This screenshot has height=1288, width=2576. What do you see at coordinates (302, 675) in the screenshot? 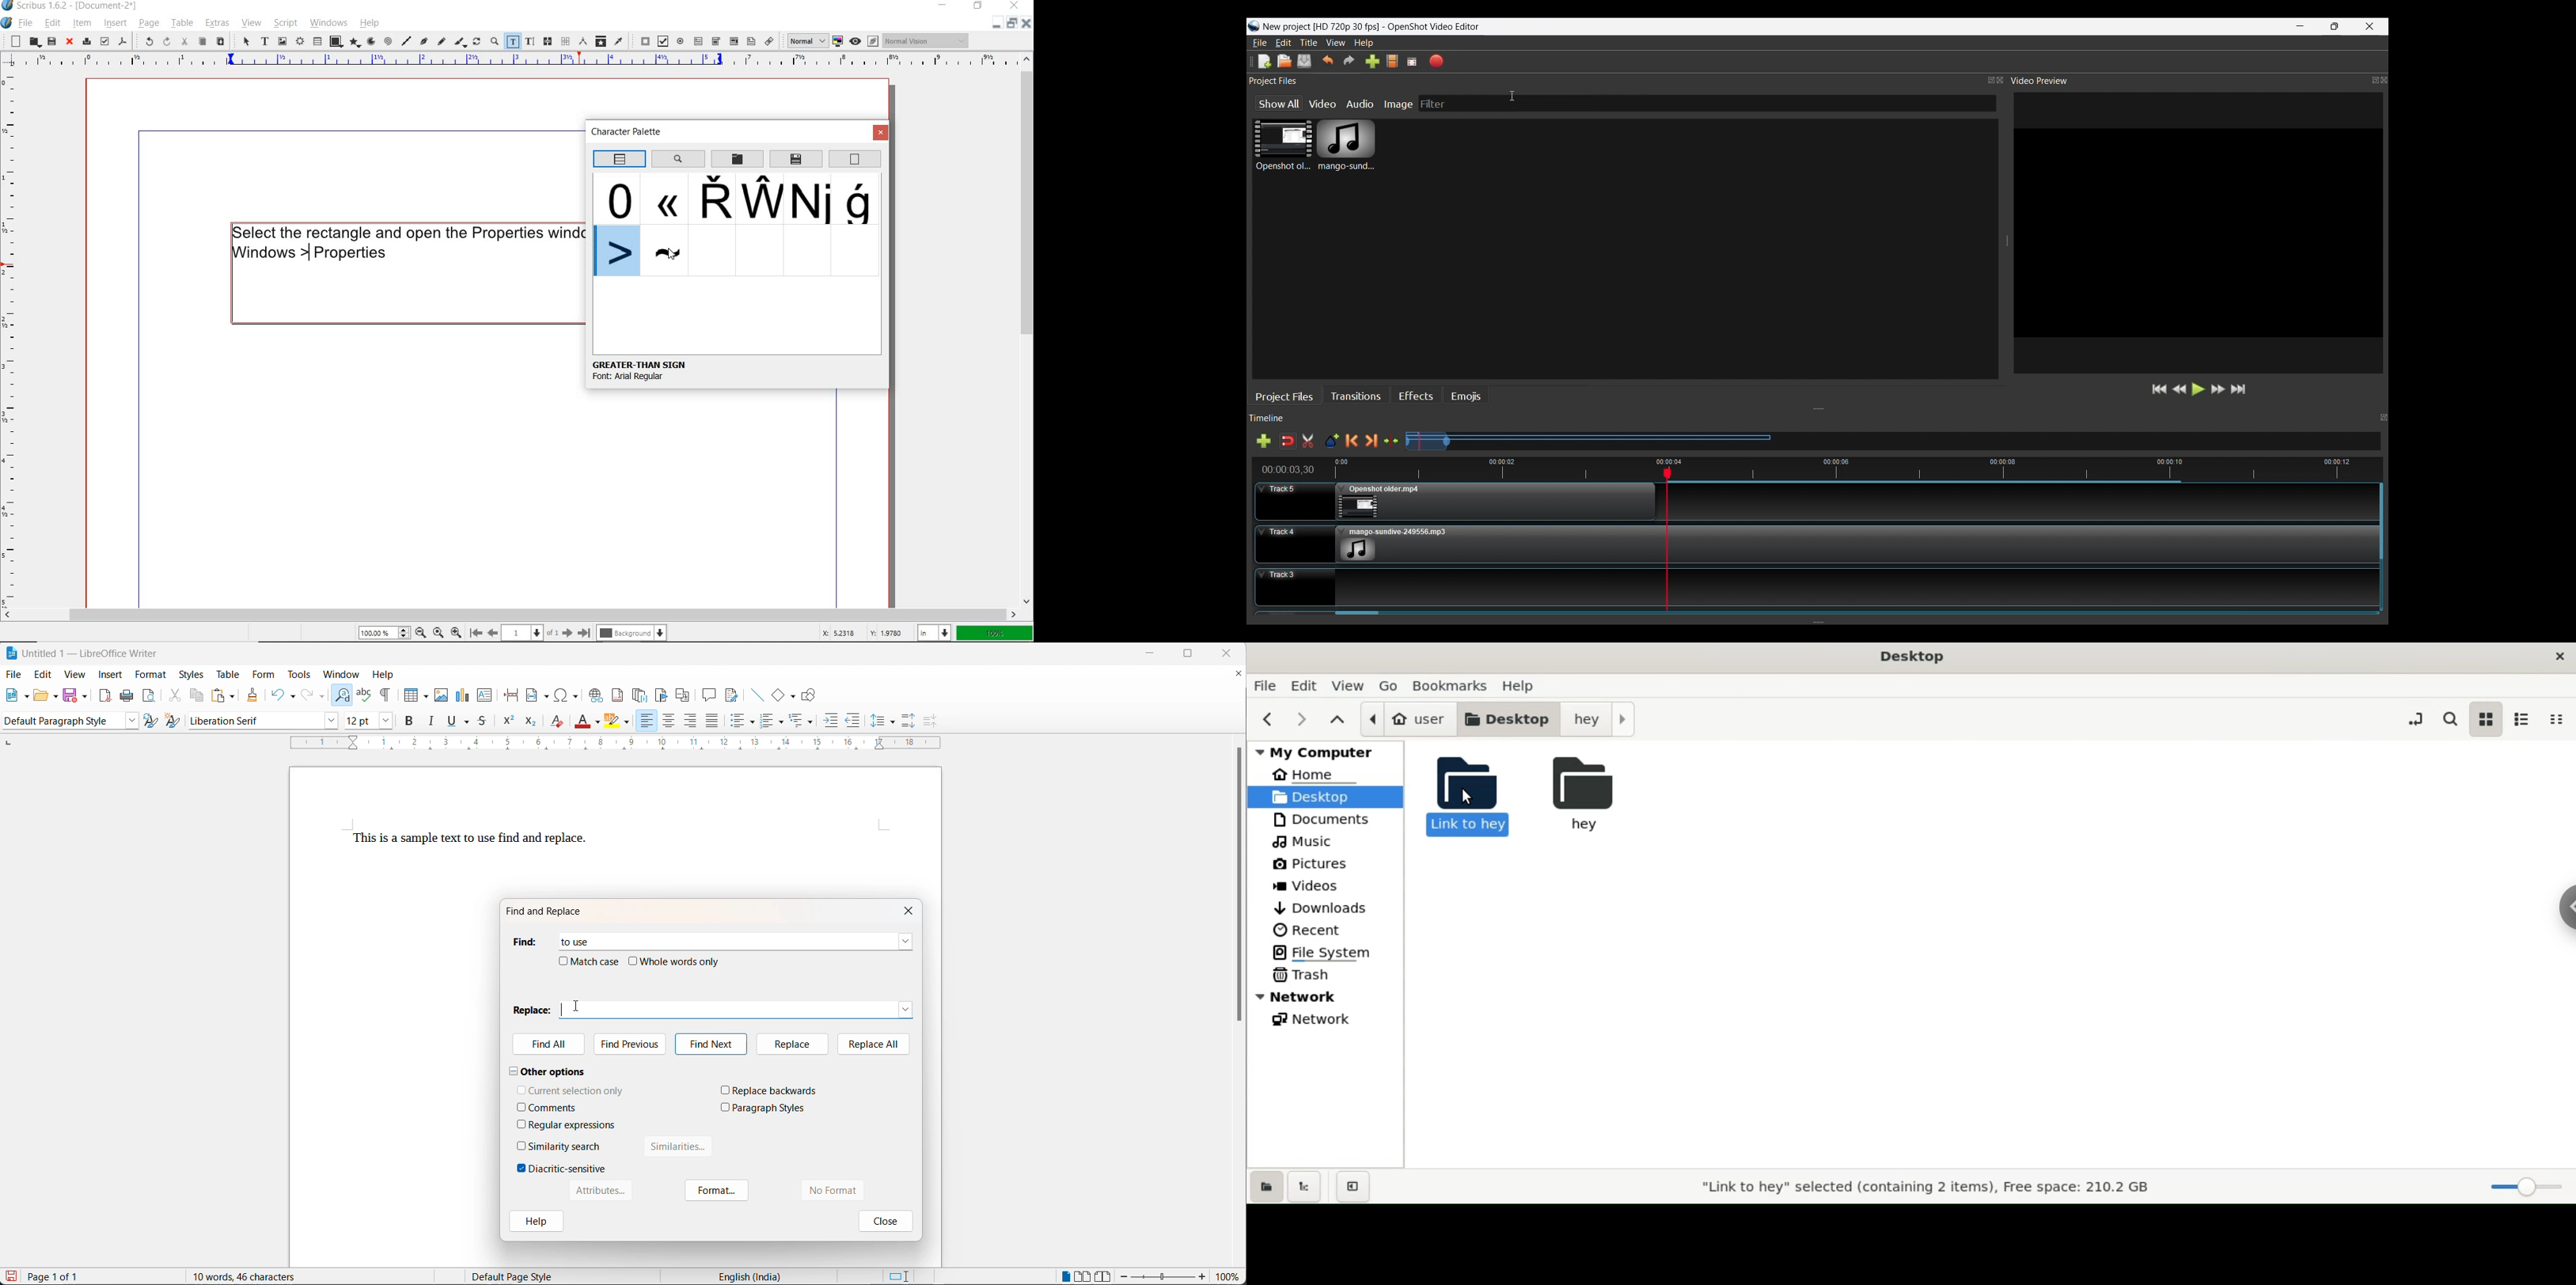
I see `tools` at bounding box center [302, 675].